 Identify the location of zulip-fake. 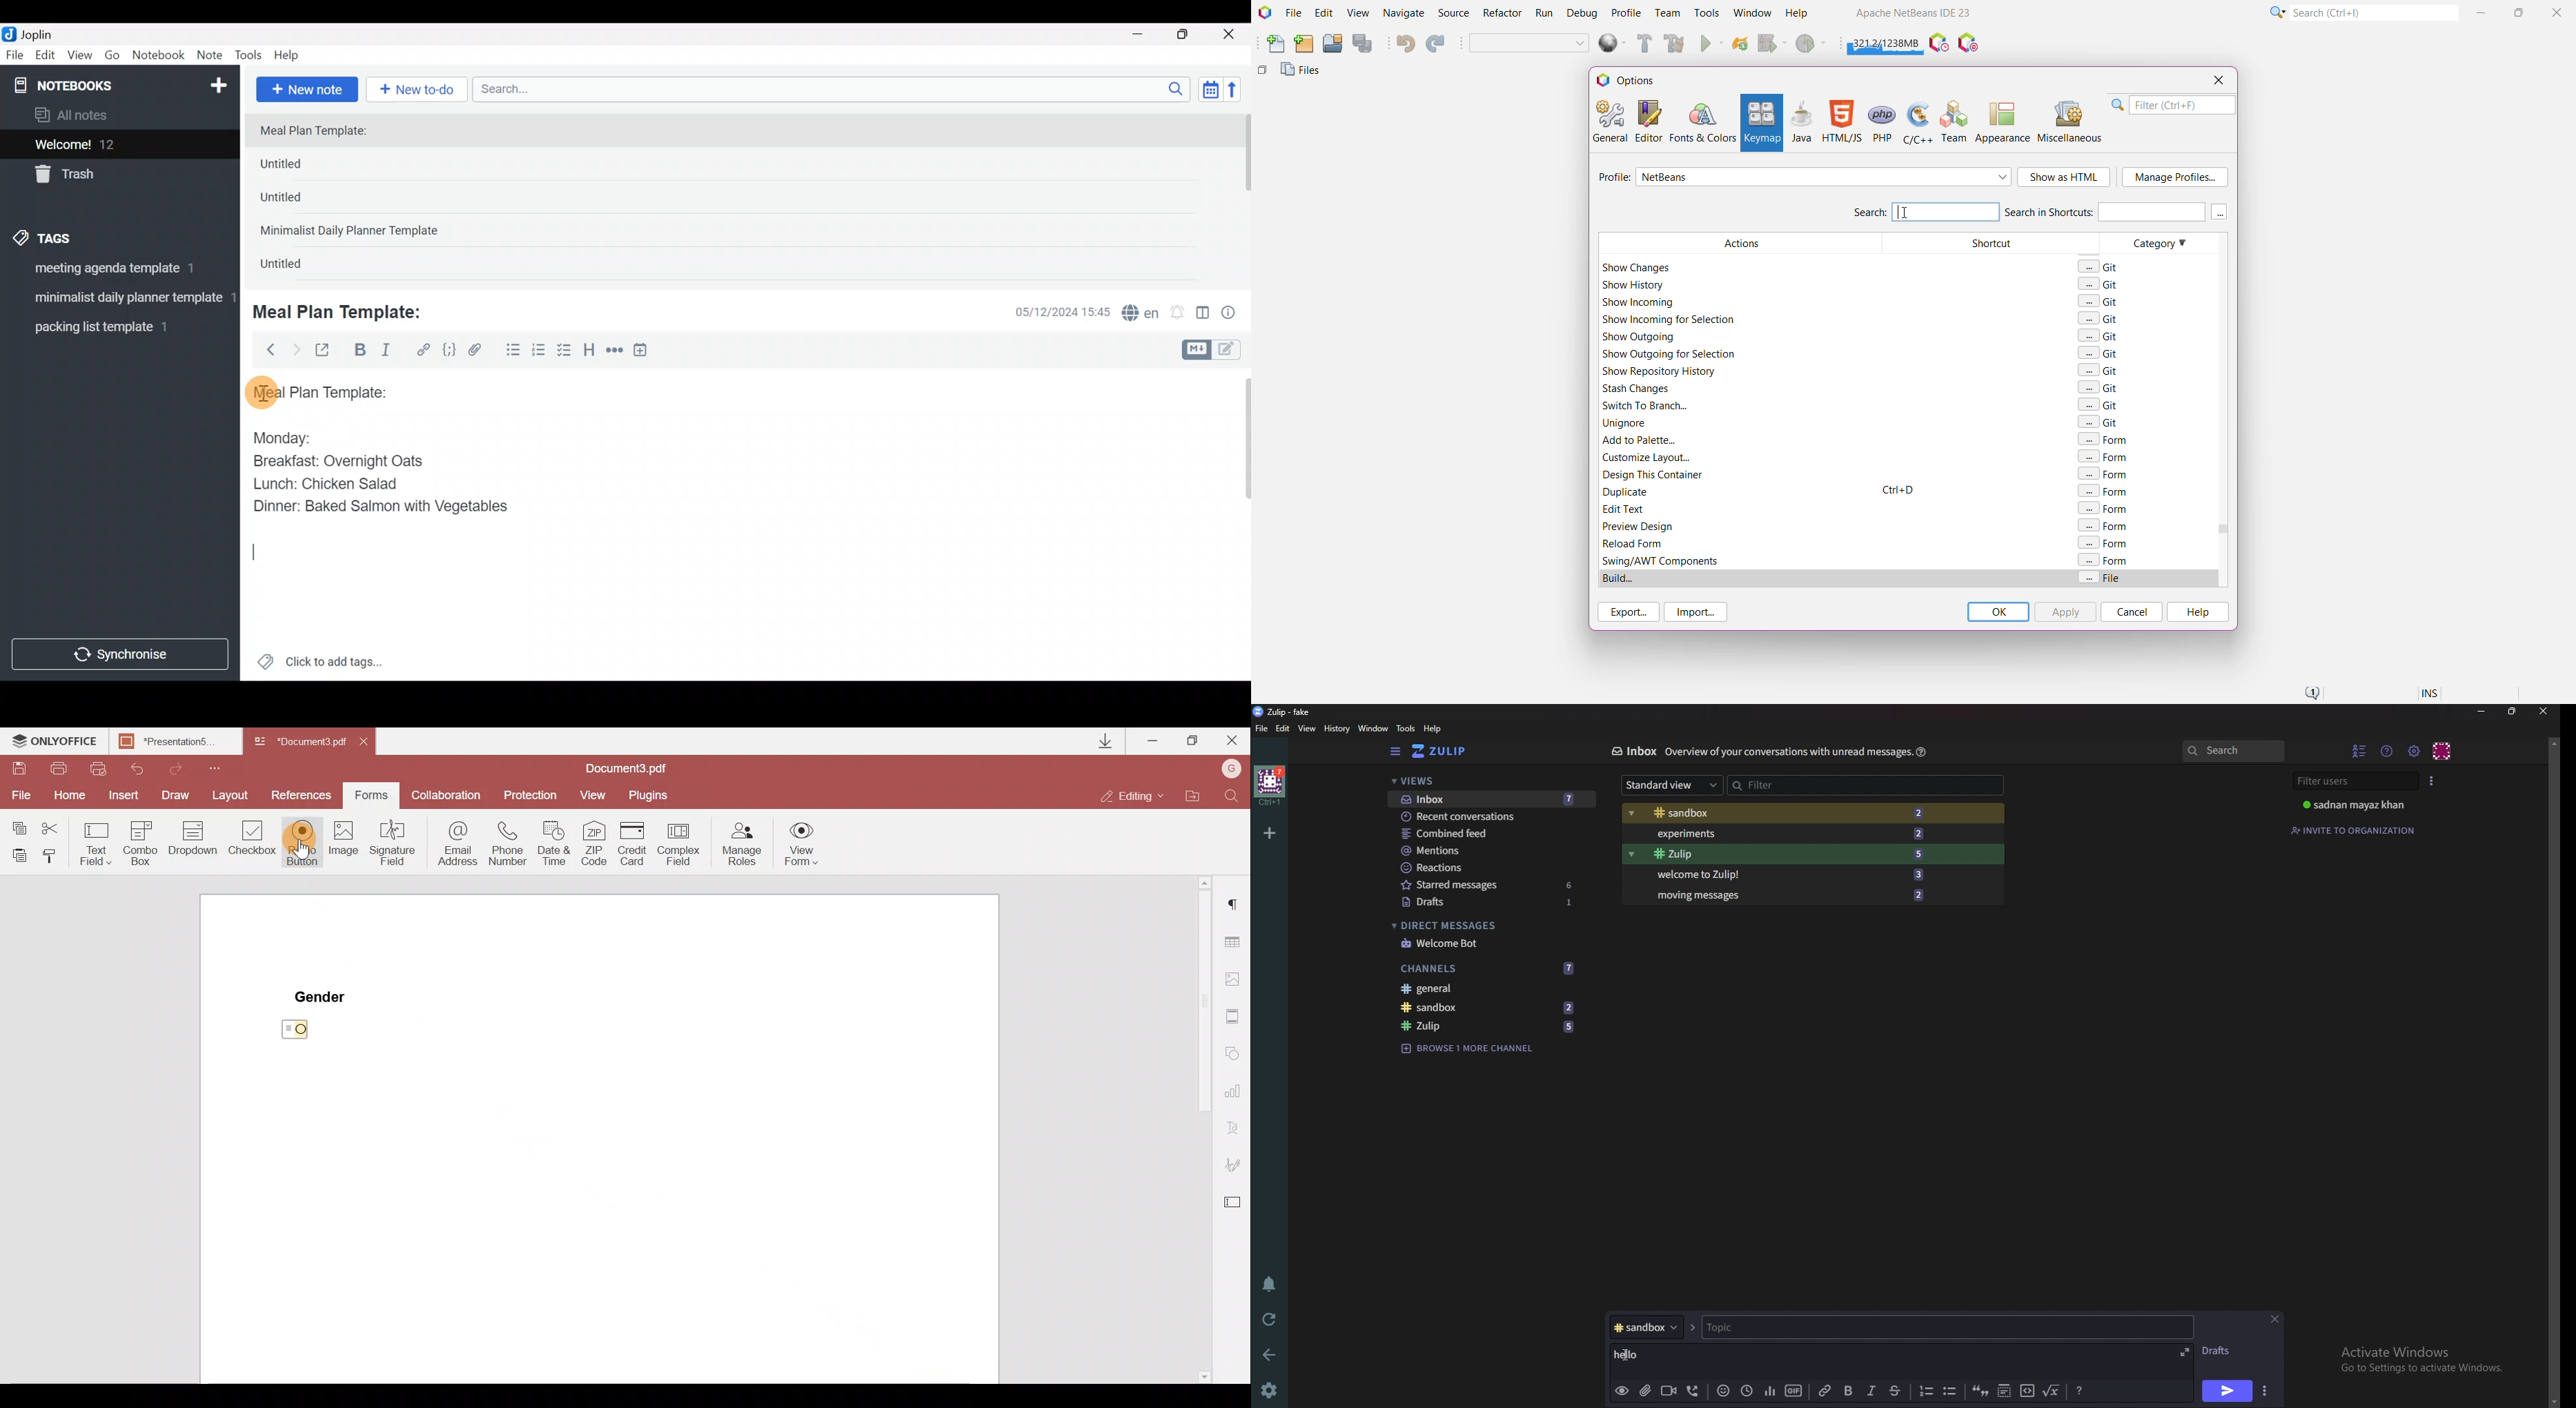
(1285, 712).